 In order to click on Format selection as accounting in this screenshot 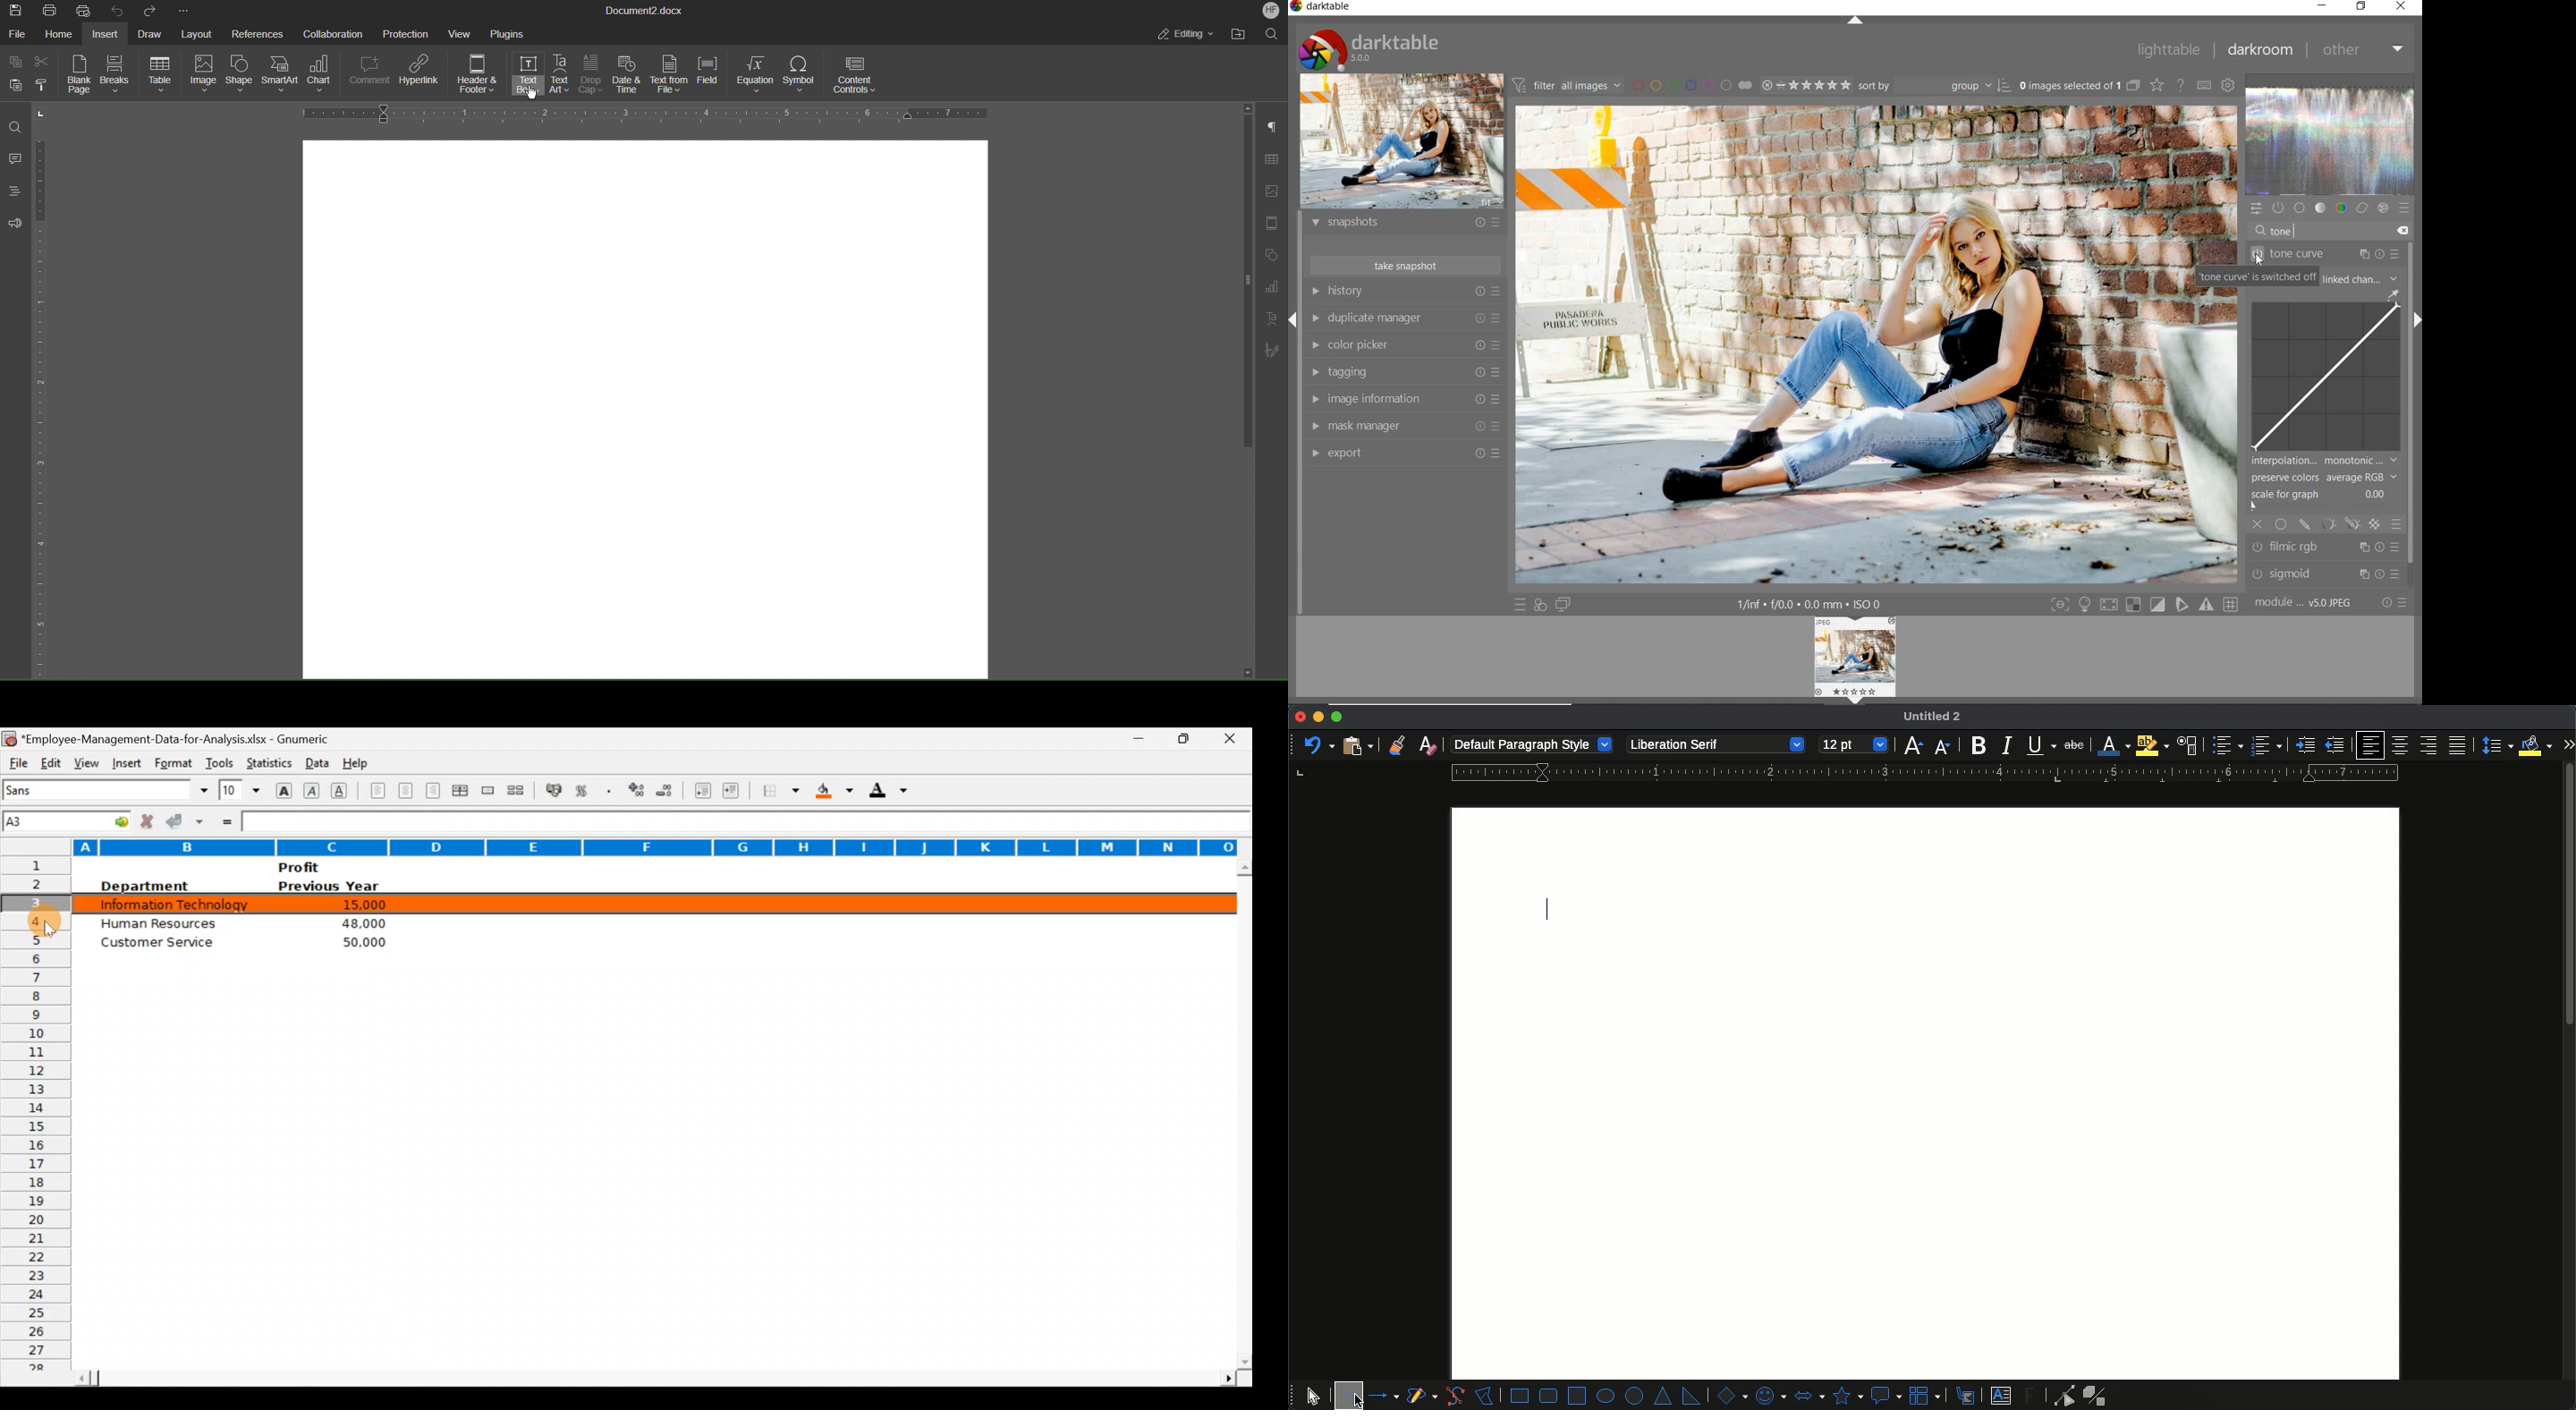, I will do `click(555, 789)`.